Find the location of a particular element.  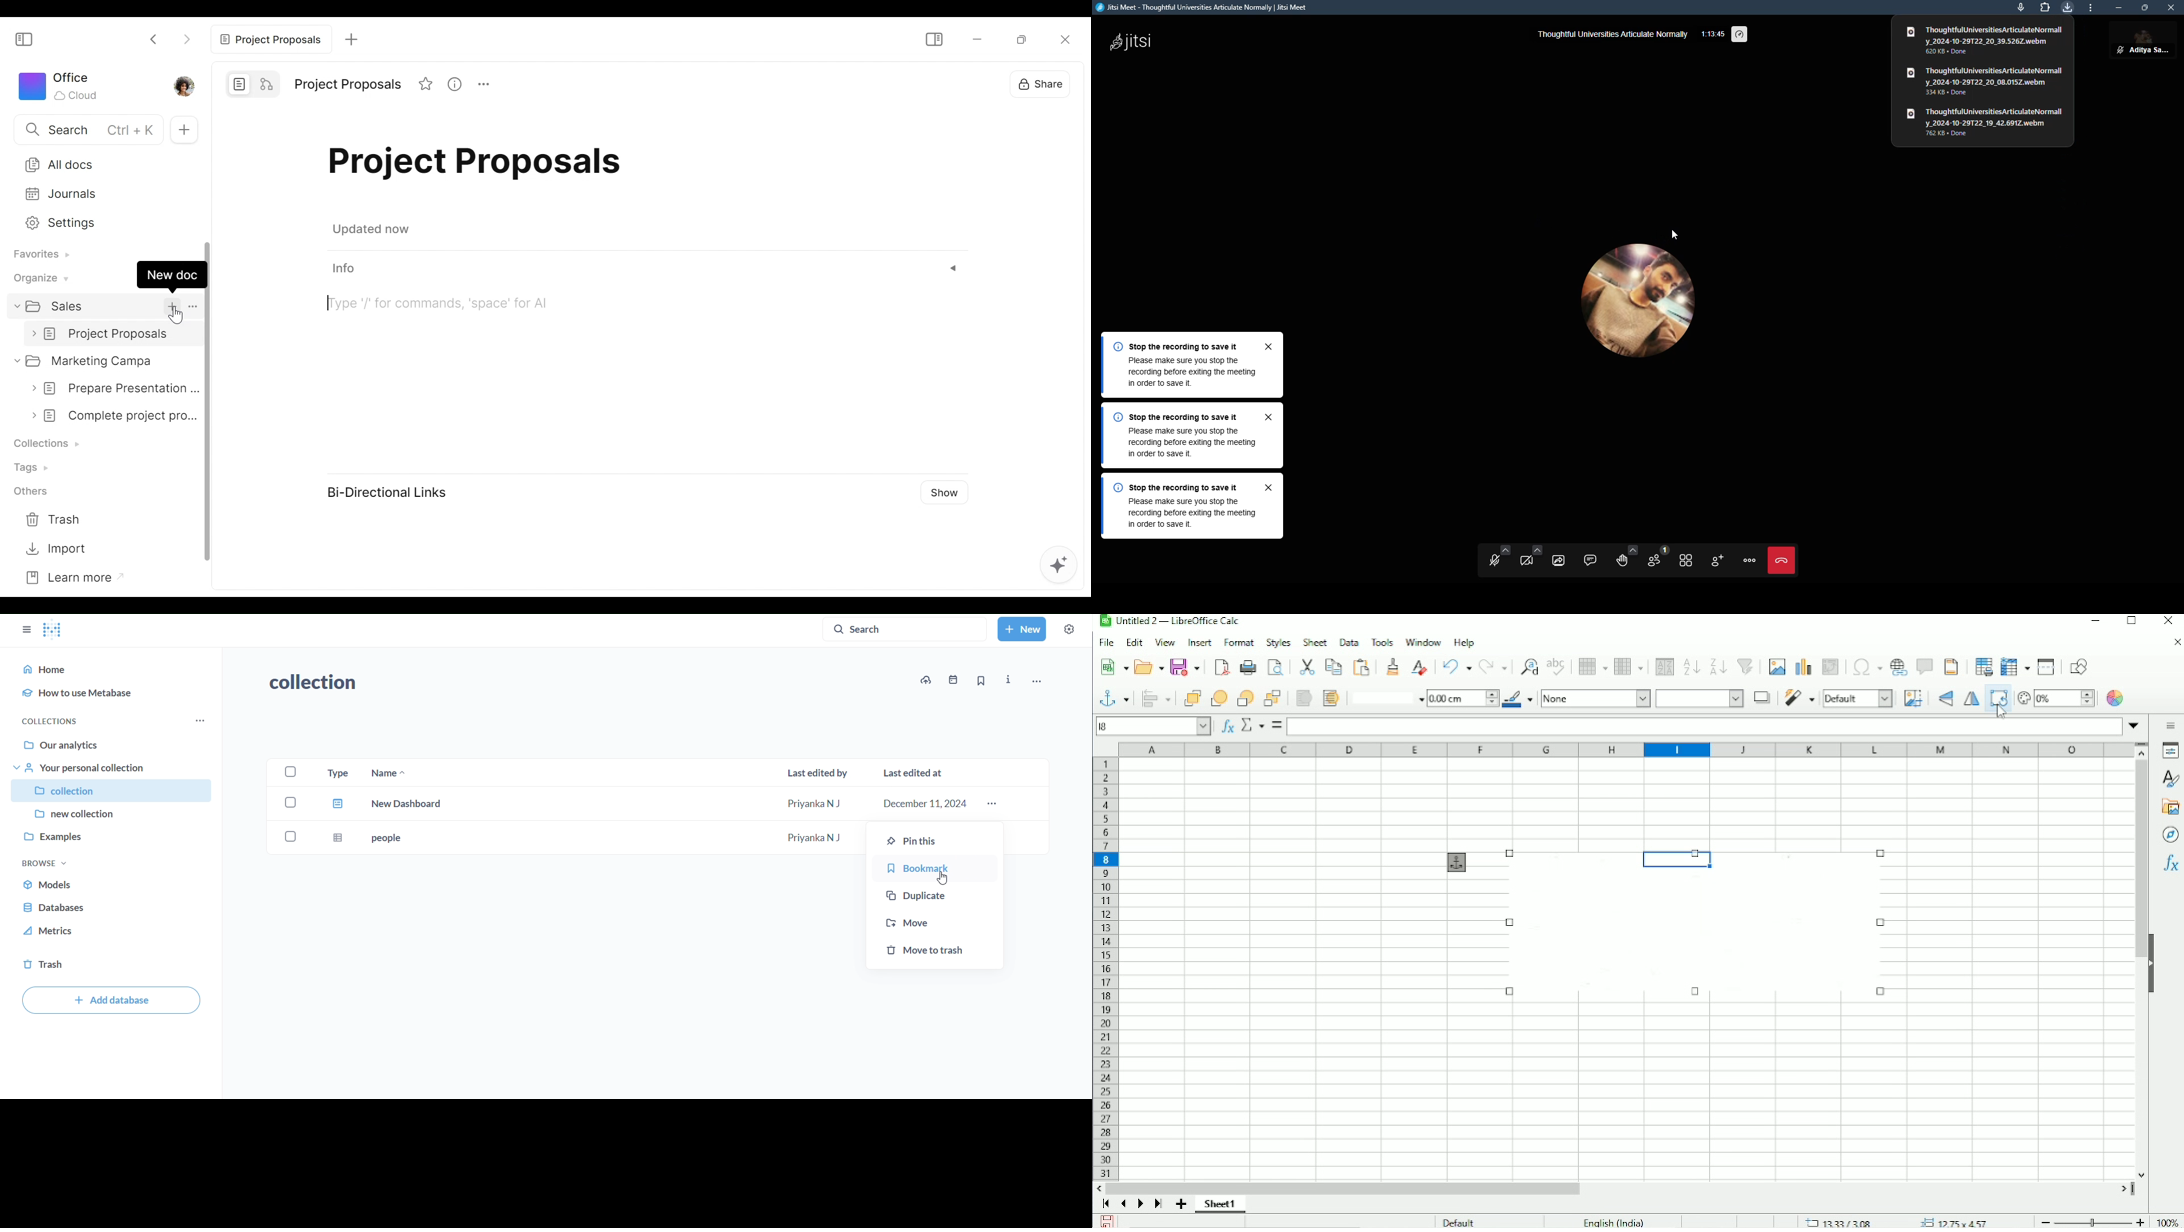

Export as PDF is located at coordinates (1221, 667).